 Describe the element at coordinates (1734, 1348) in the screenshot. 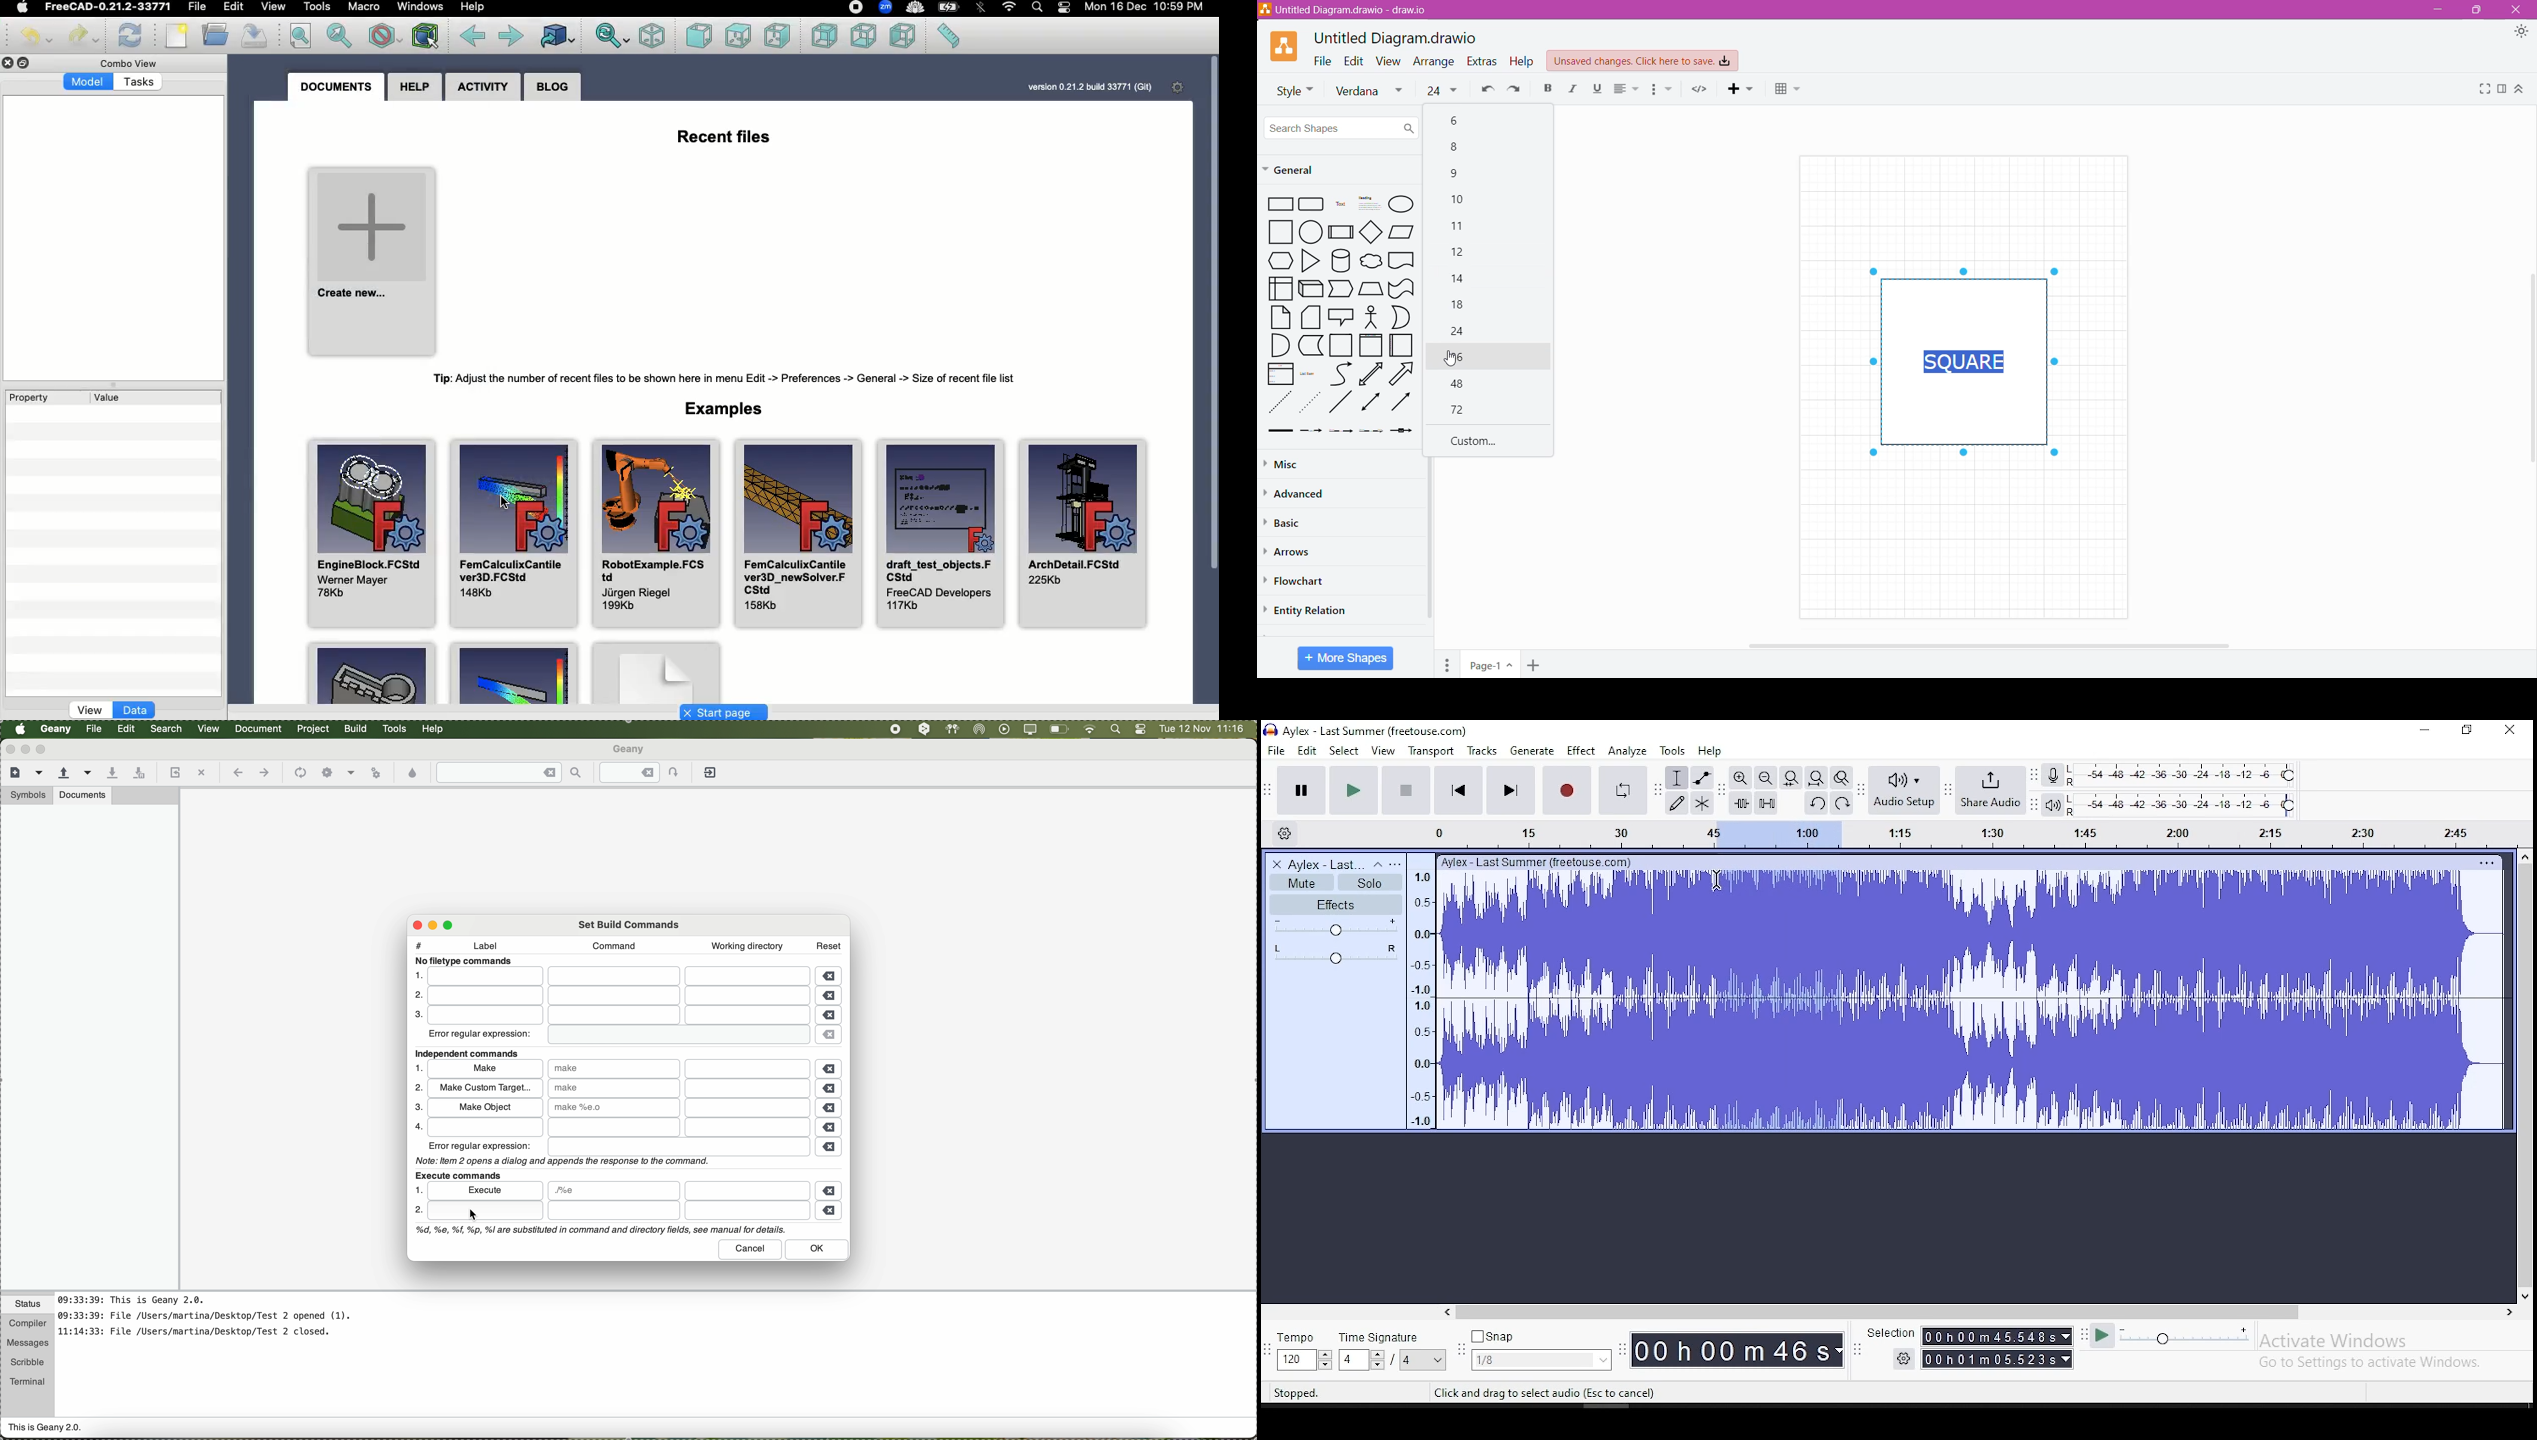

I see `00h 00m 00 s` at that location.